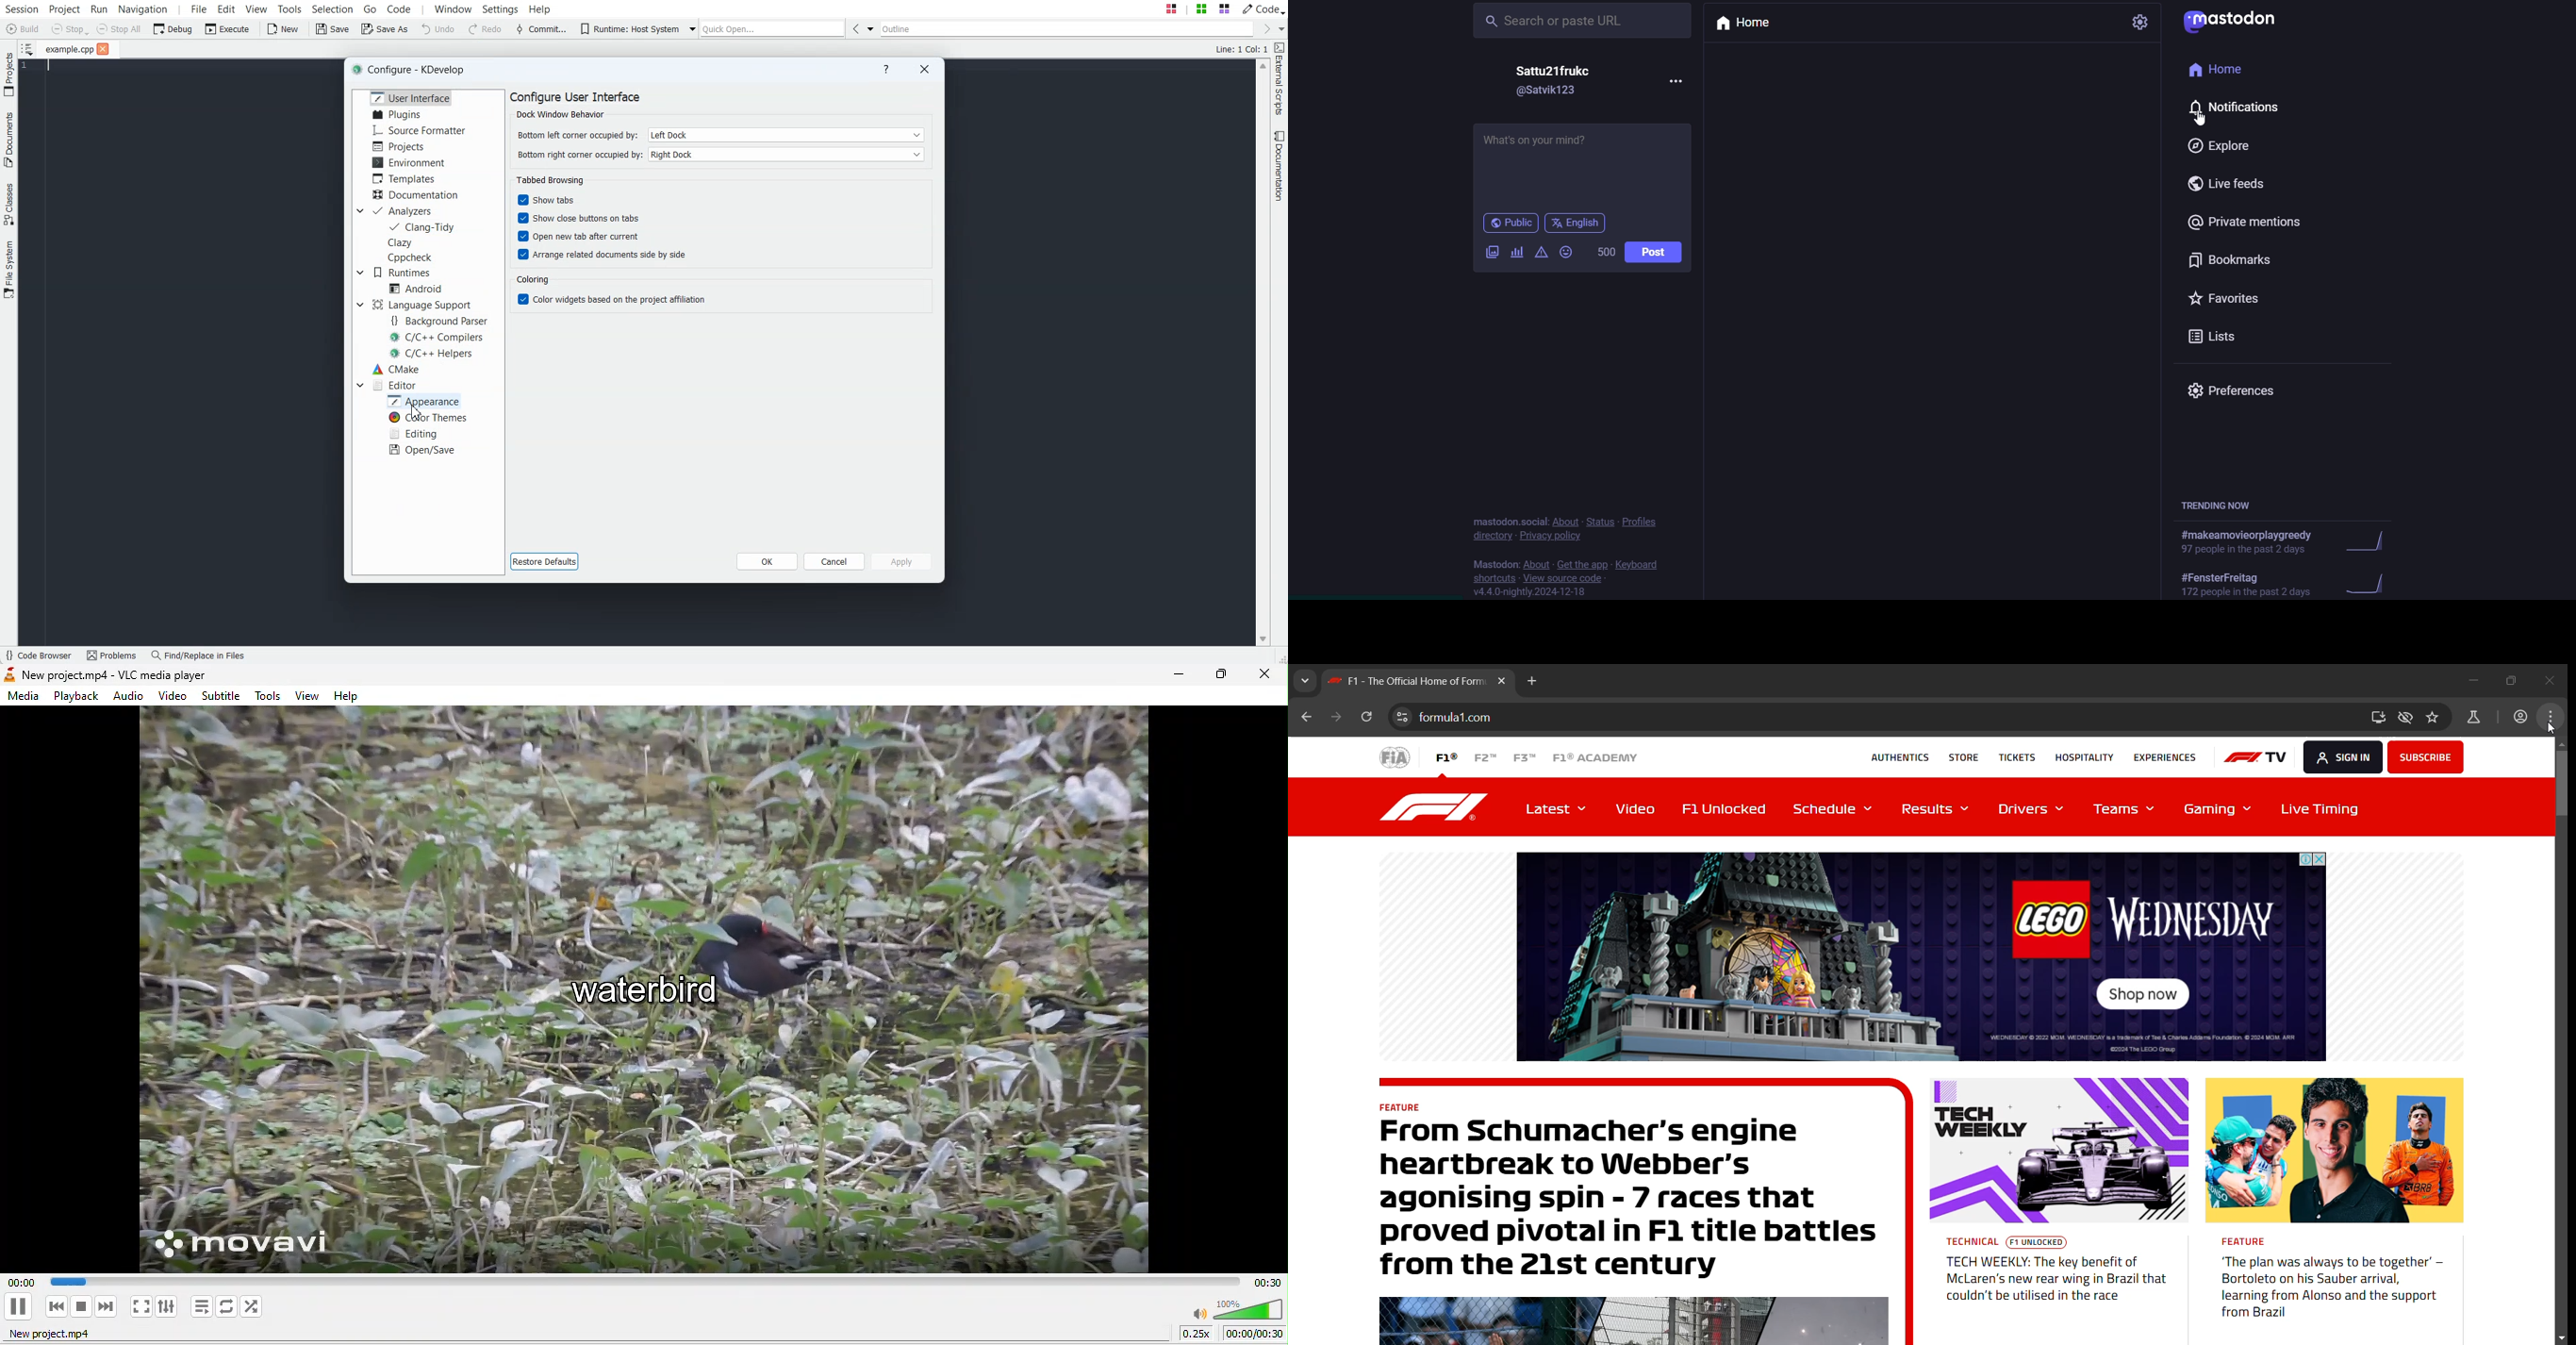 This screenshot has height=1372, width=2576. I want to click on click to toggle between loop all, so click(227, 1307).